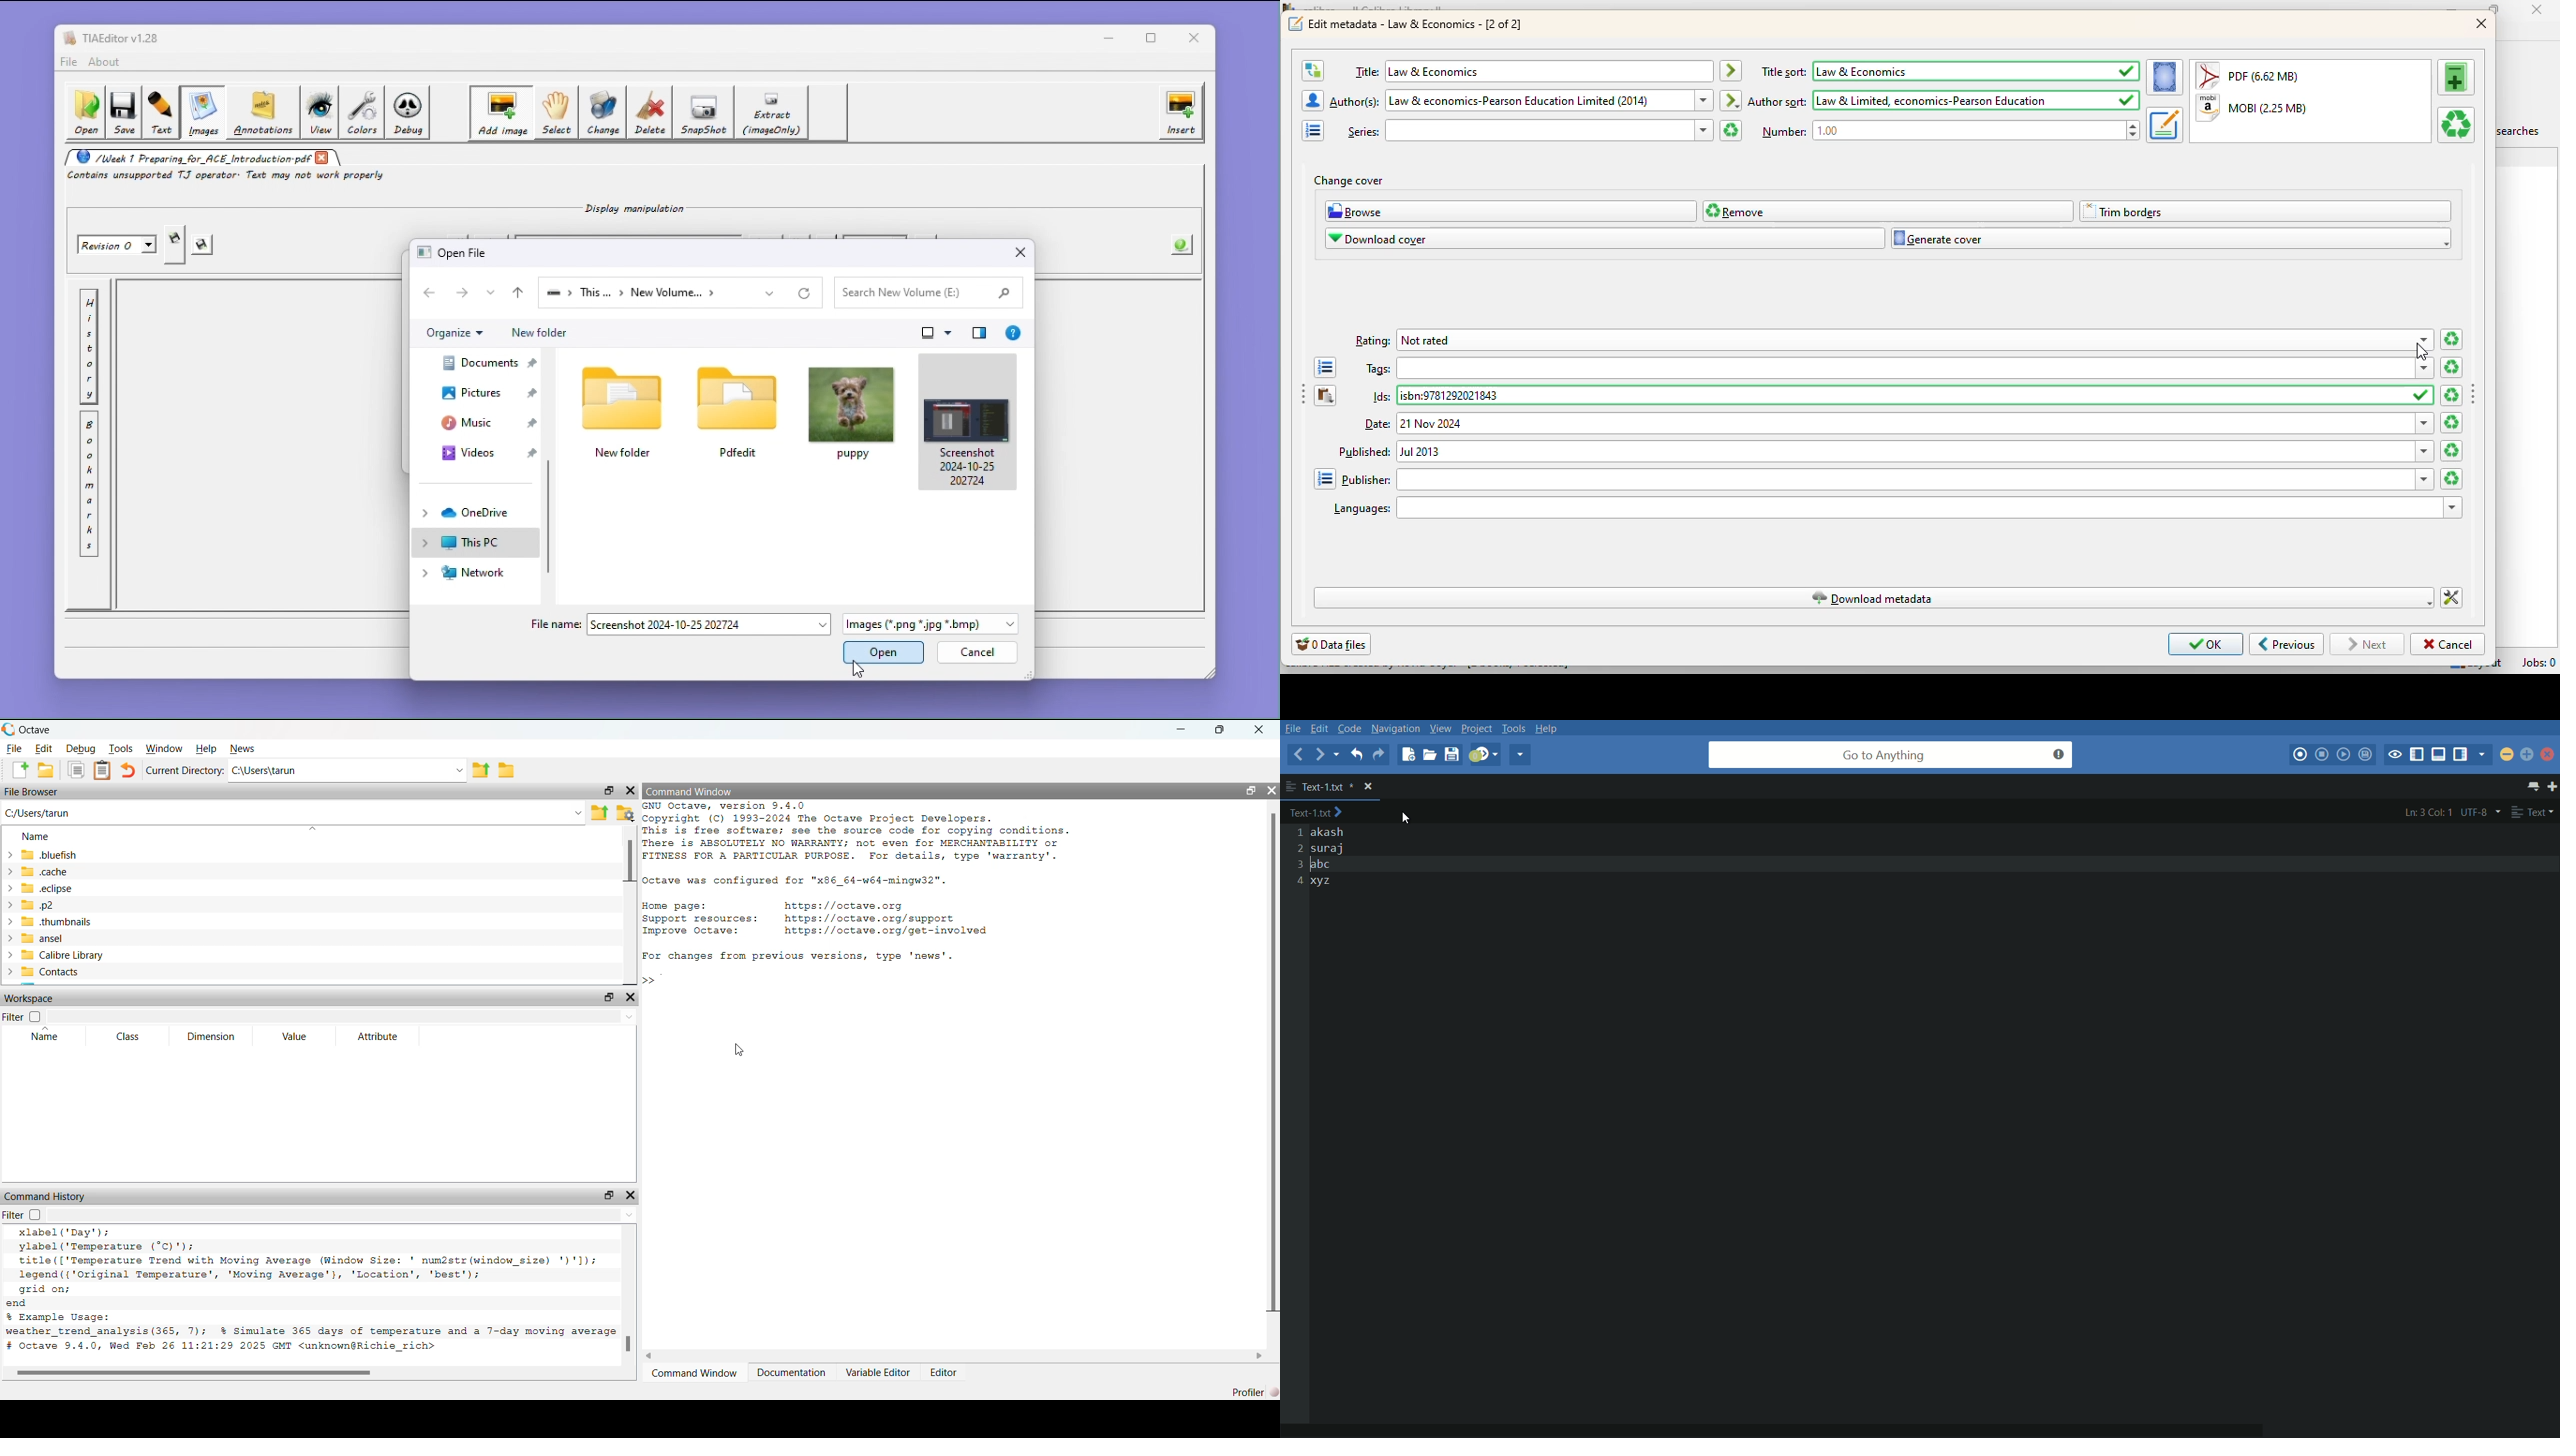  Describe the element at coordinates (1483, 754) in the screenshot. I see `jump to next syntax correcting result` at that location.